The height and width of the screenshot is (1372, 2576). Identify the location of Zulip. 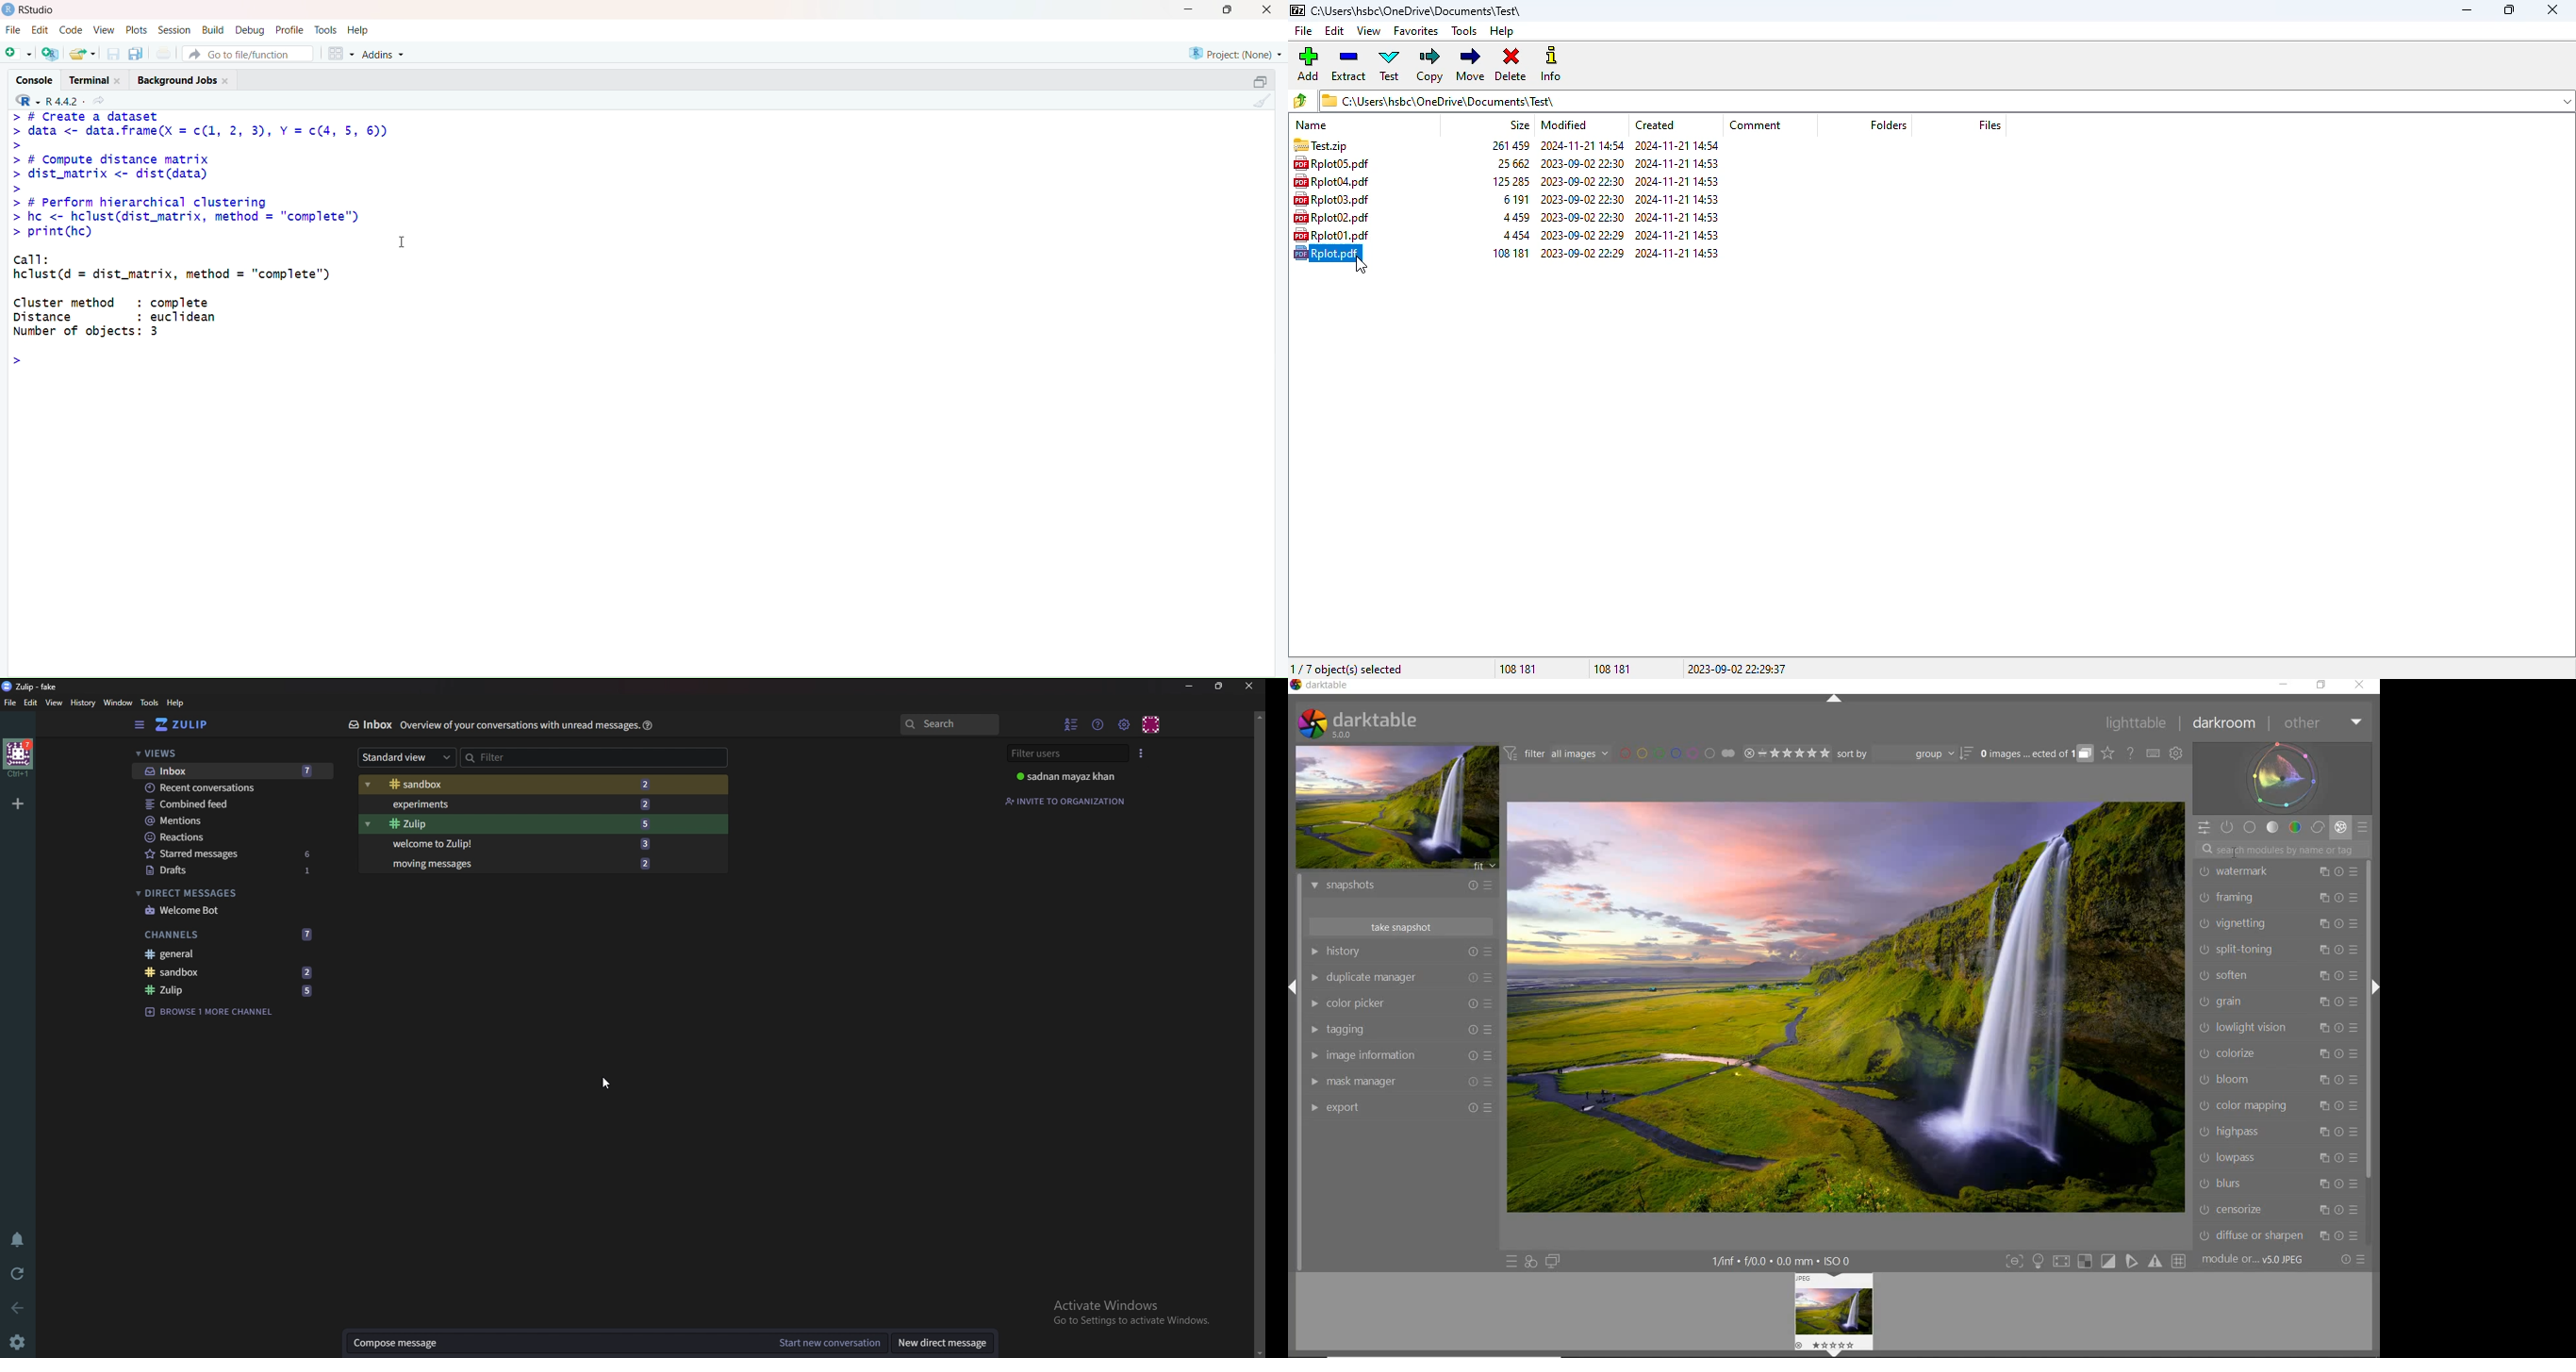
(227, 989).